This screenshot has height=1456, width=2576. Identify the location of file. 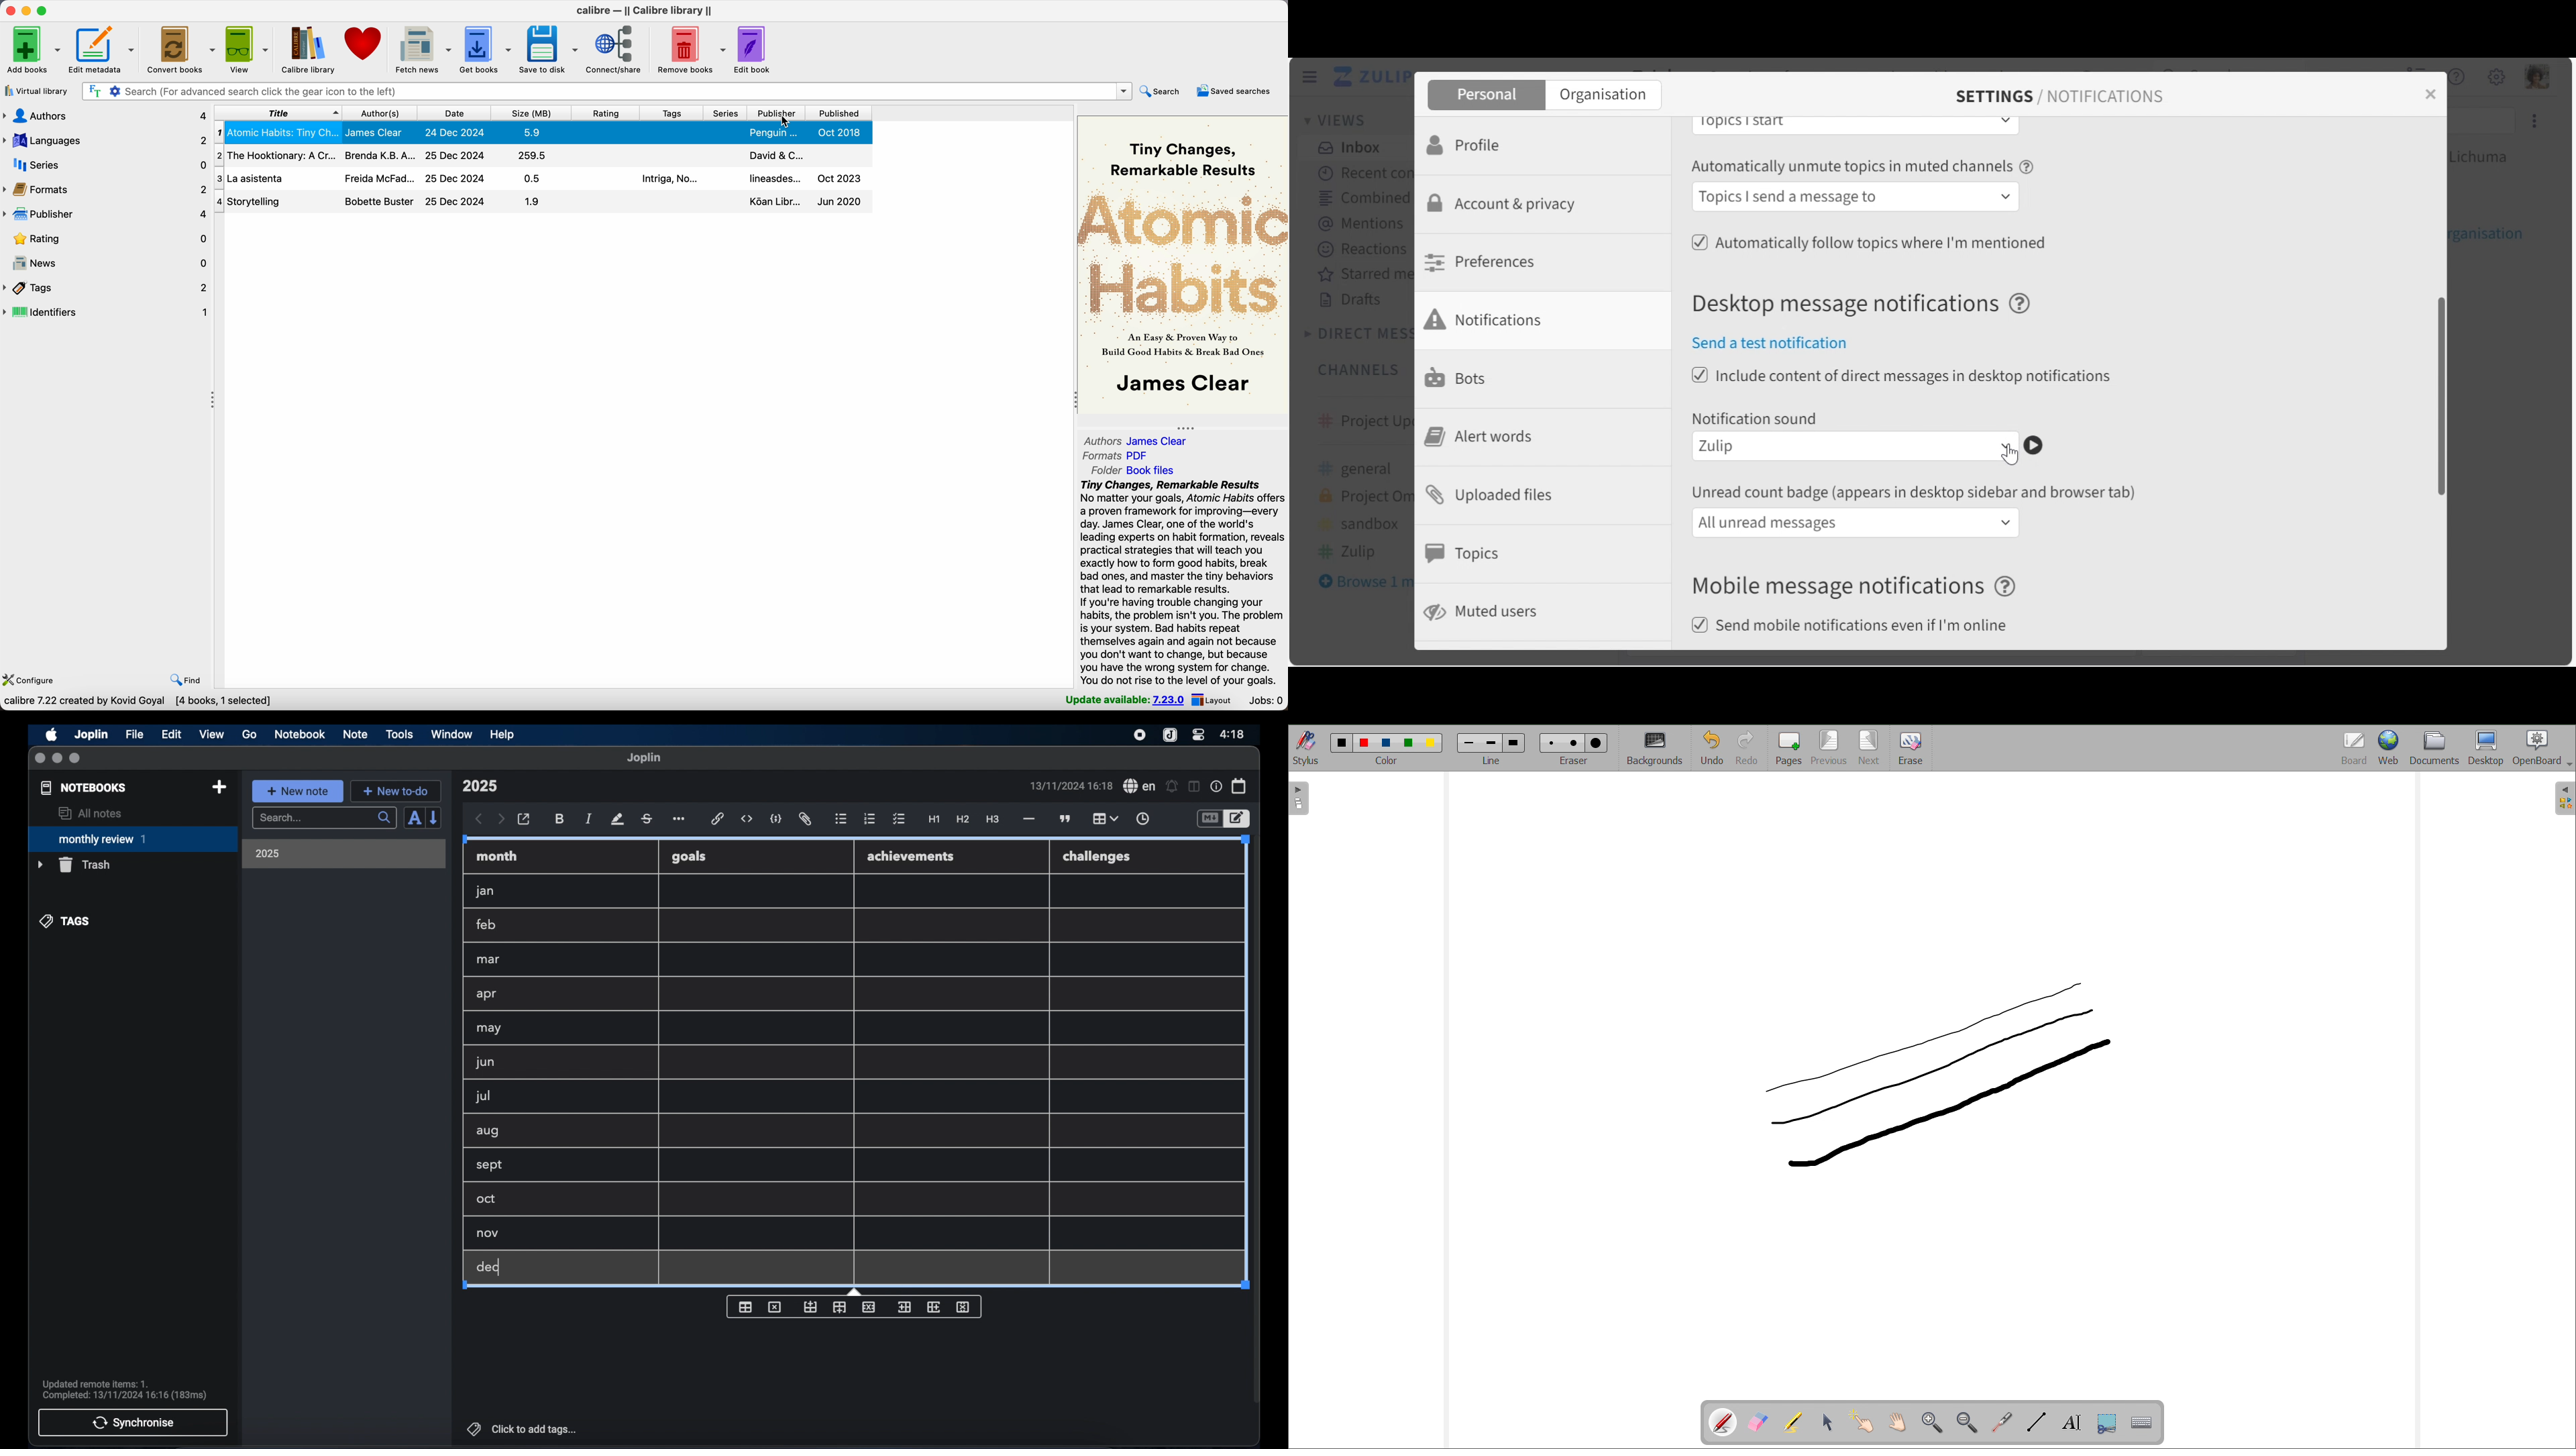
(134, 735).